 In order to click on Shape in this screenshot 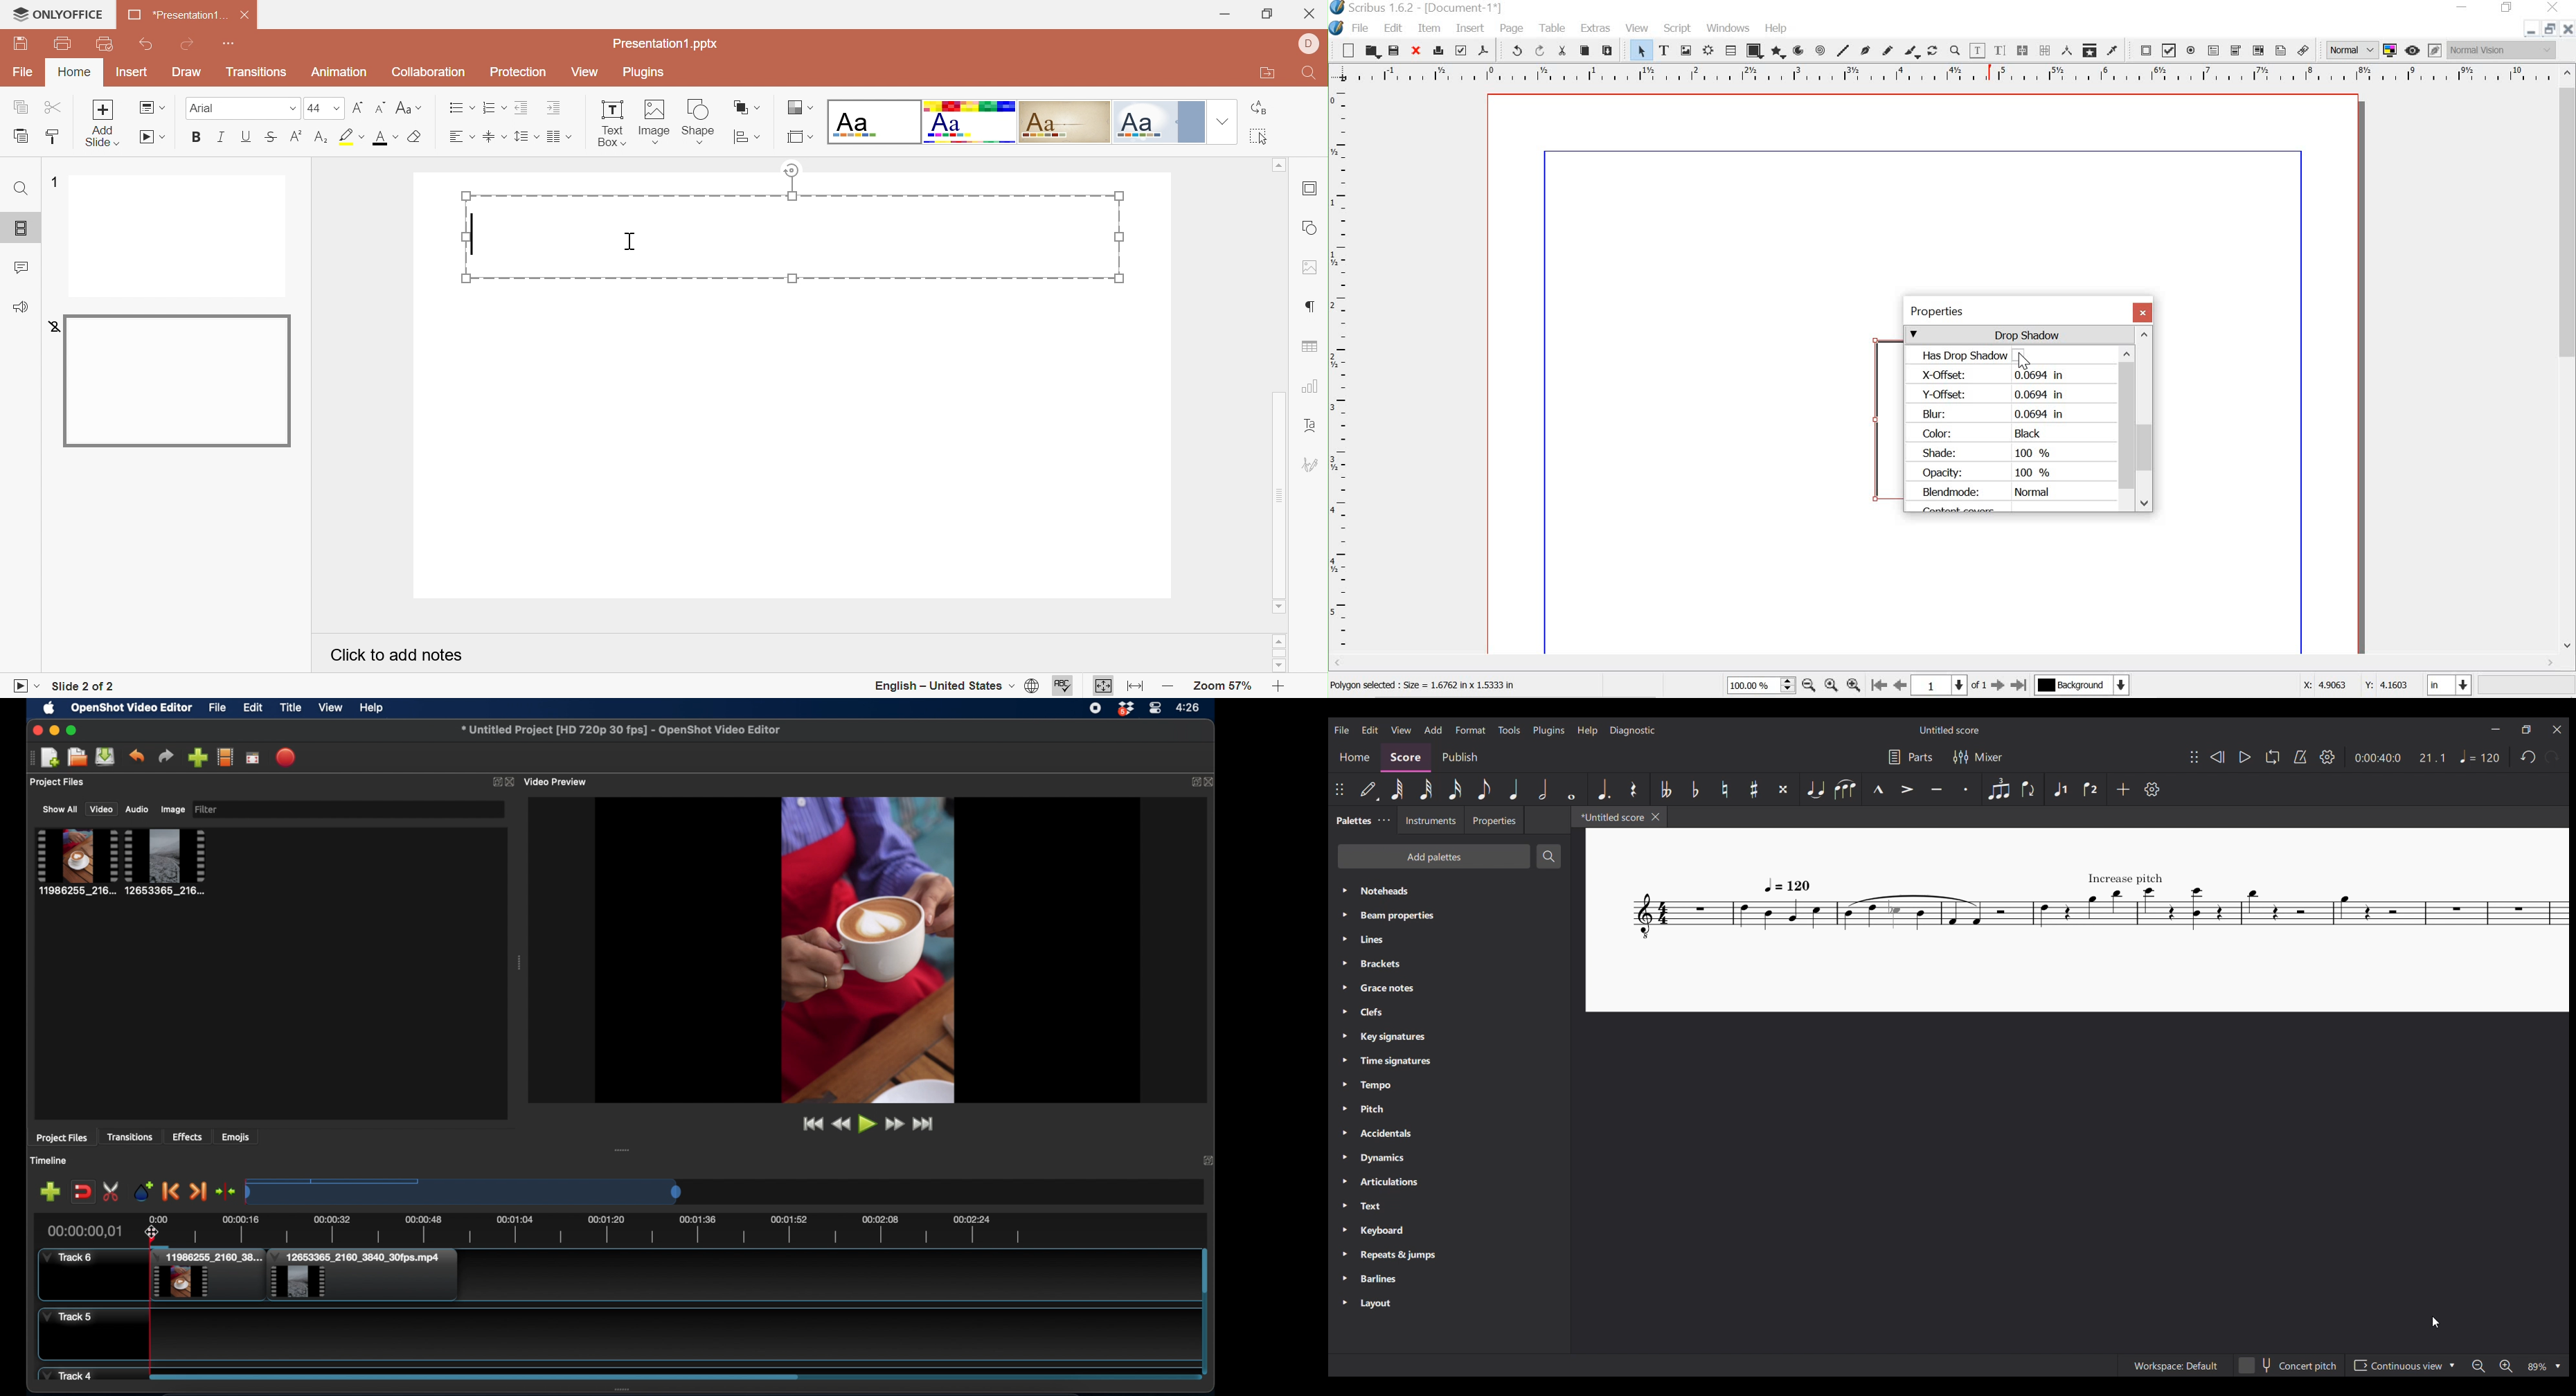, I will do `click(700, 123)`.